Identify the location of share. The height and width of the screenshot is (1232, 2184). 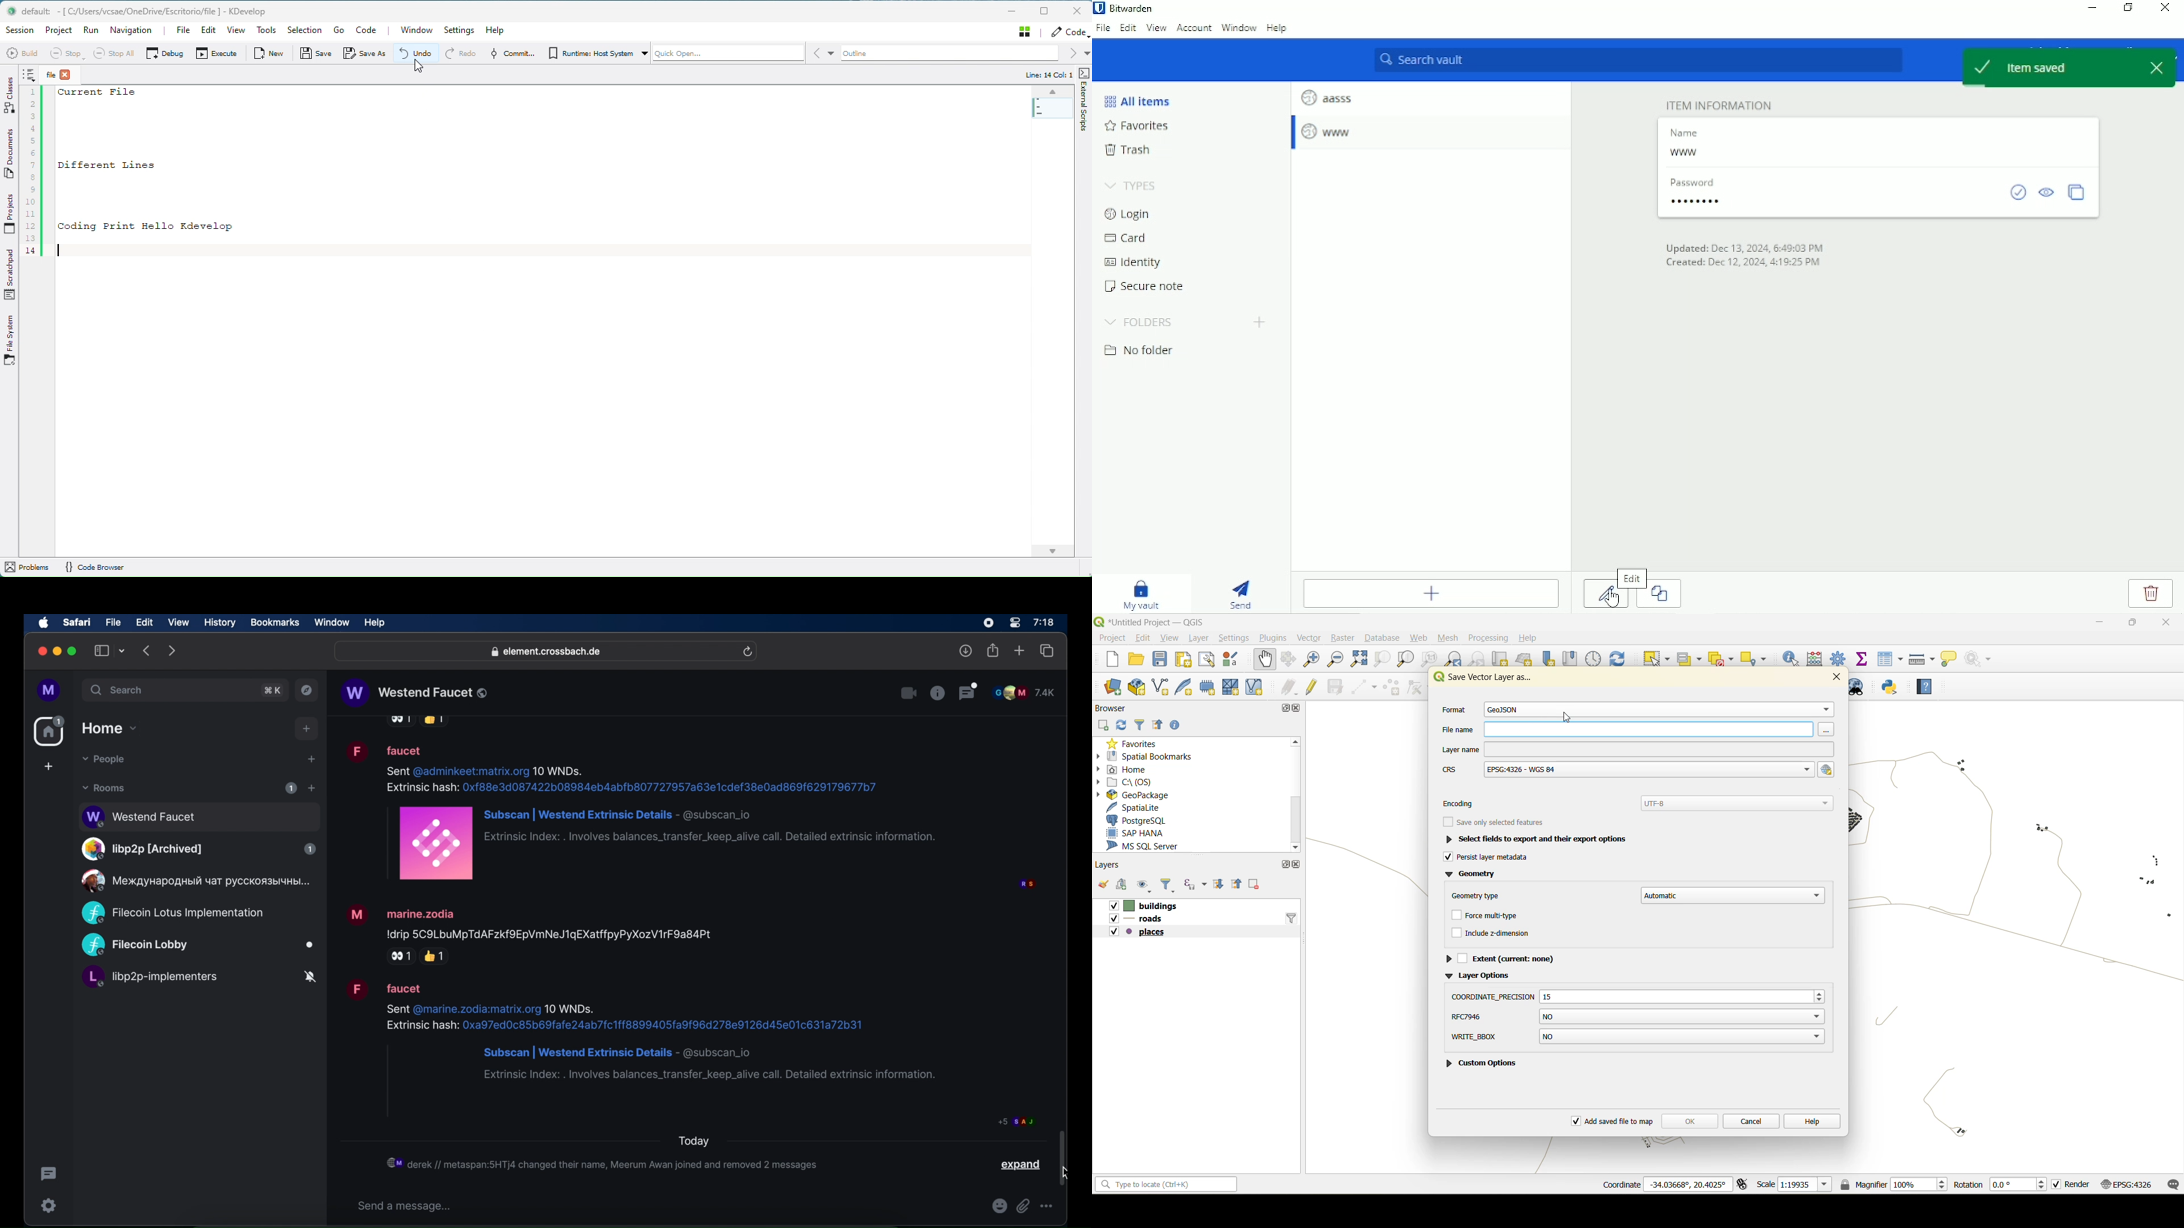
(994, 650).